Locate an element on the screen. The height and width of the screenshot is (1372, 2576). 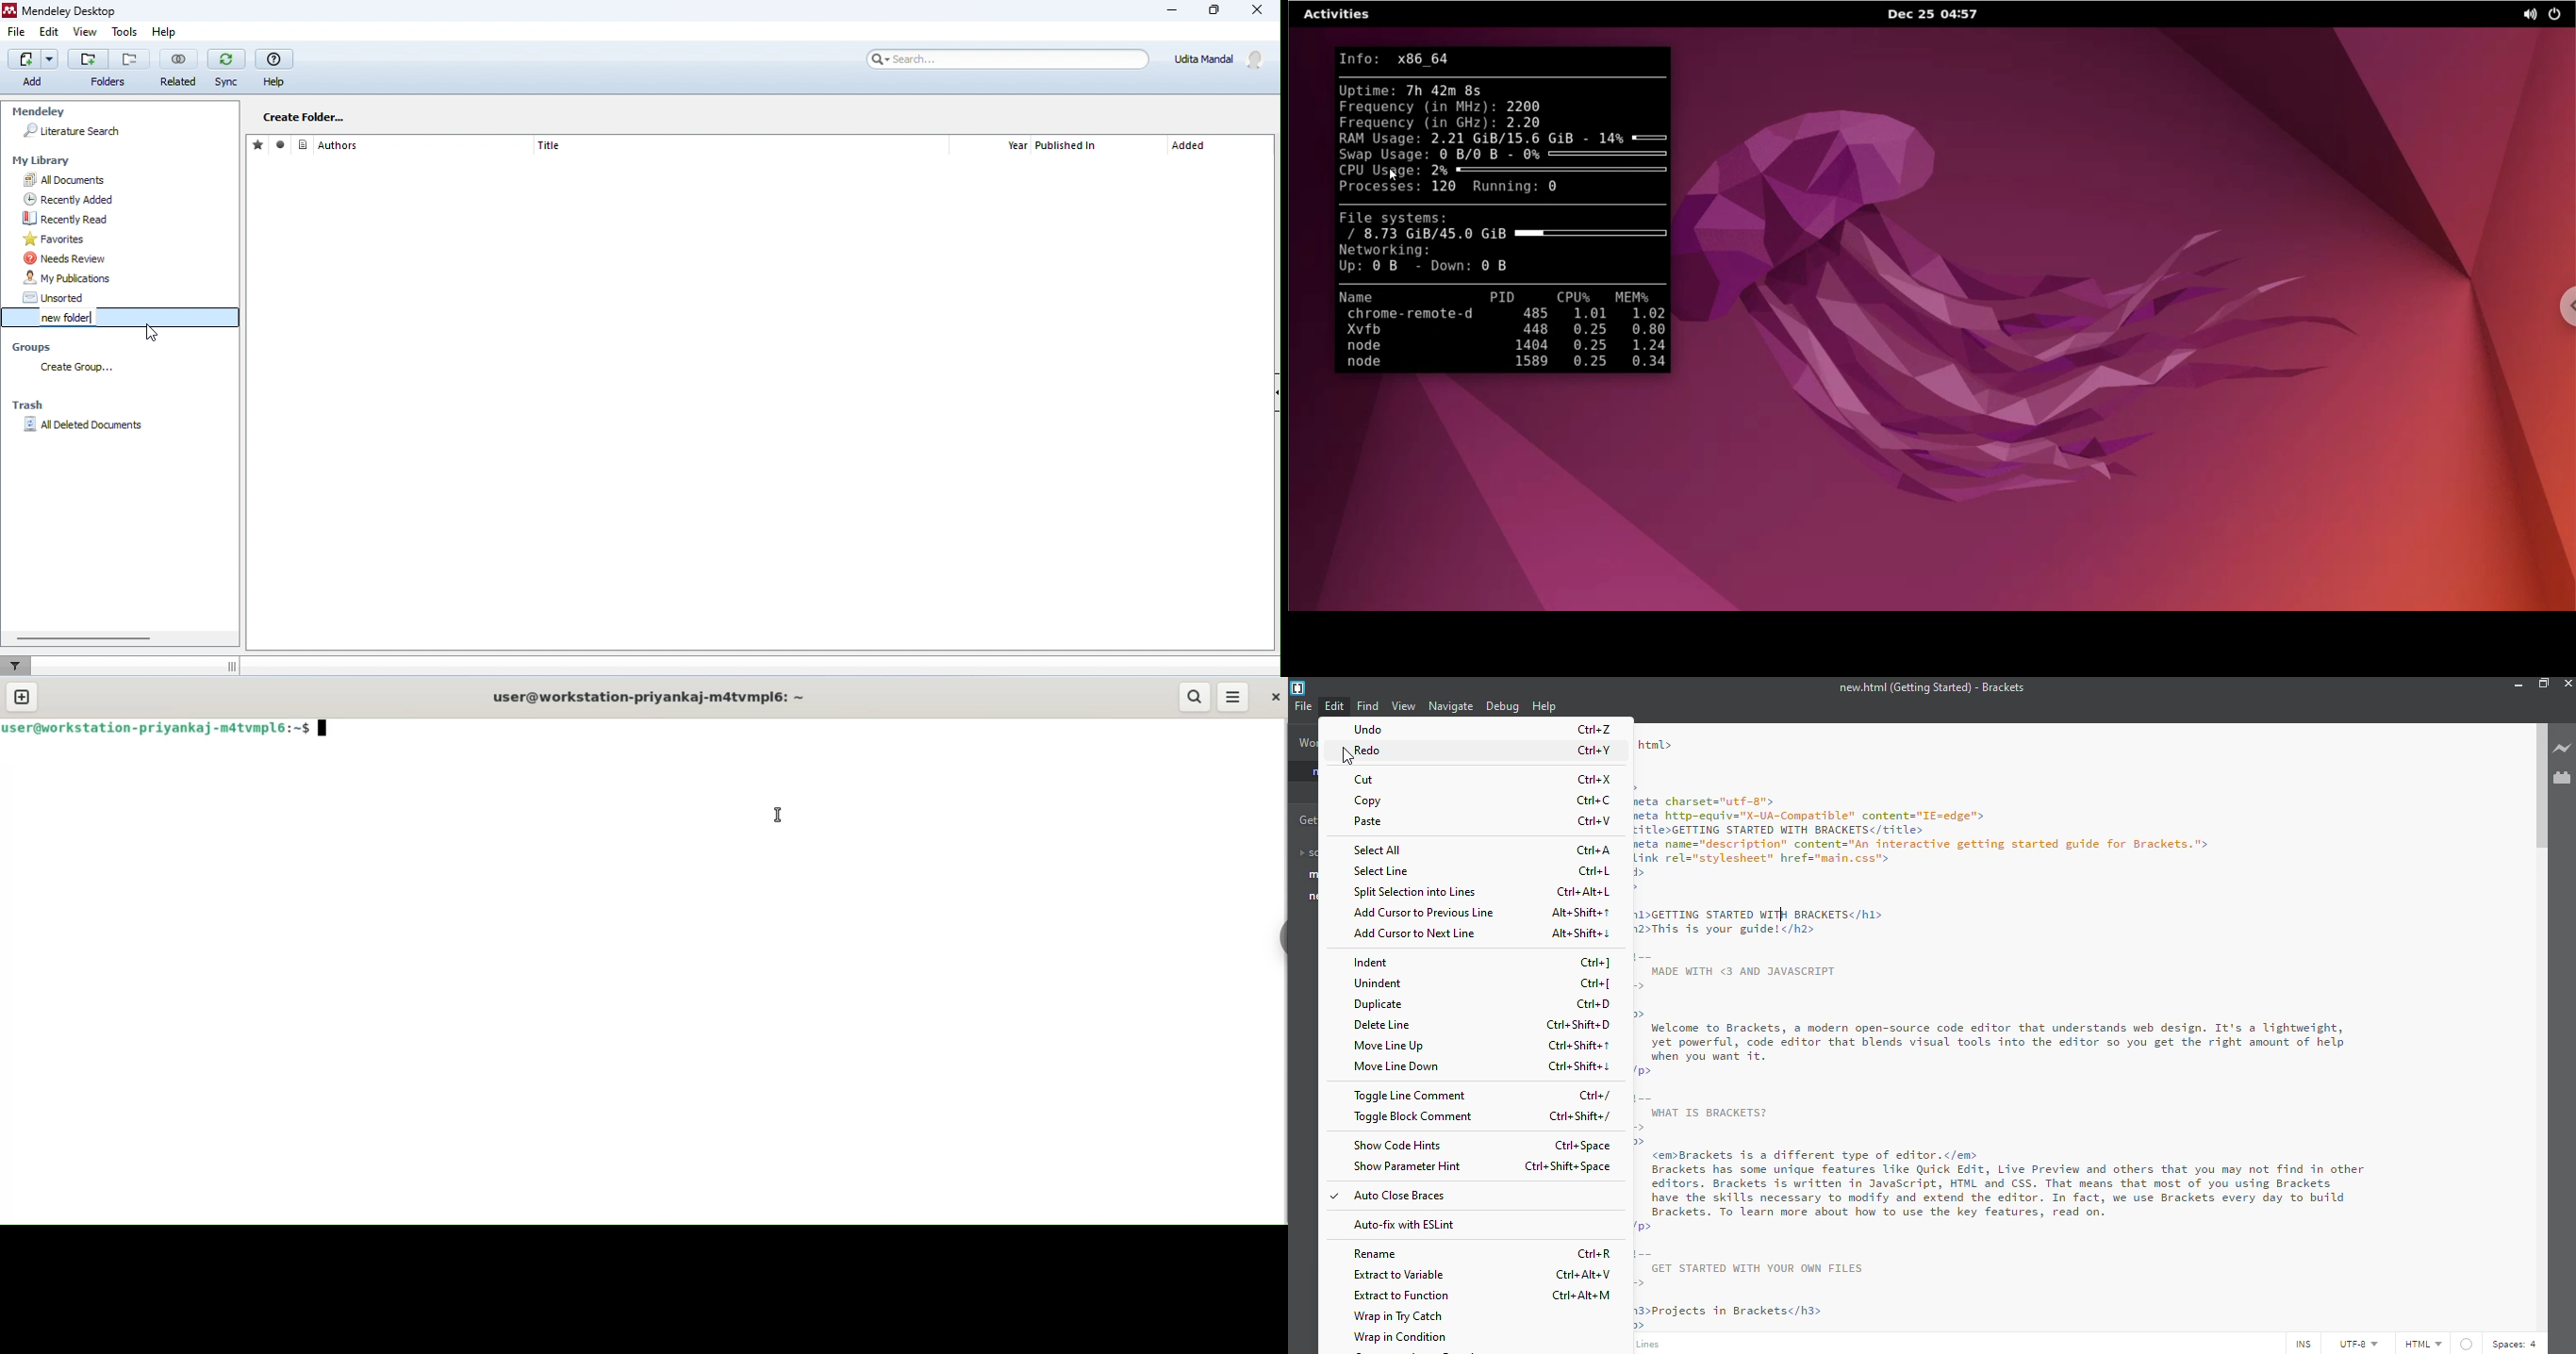
drag to expand is located at coordinates (231, 667).